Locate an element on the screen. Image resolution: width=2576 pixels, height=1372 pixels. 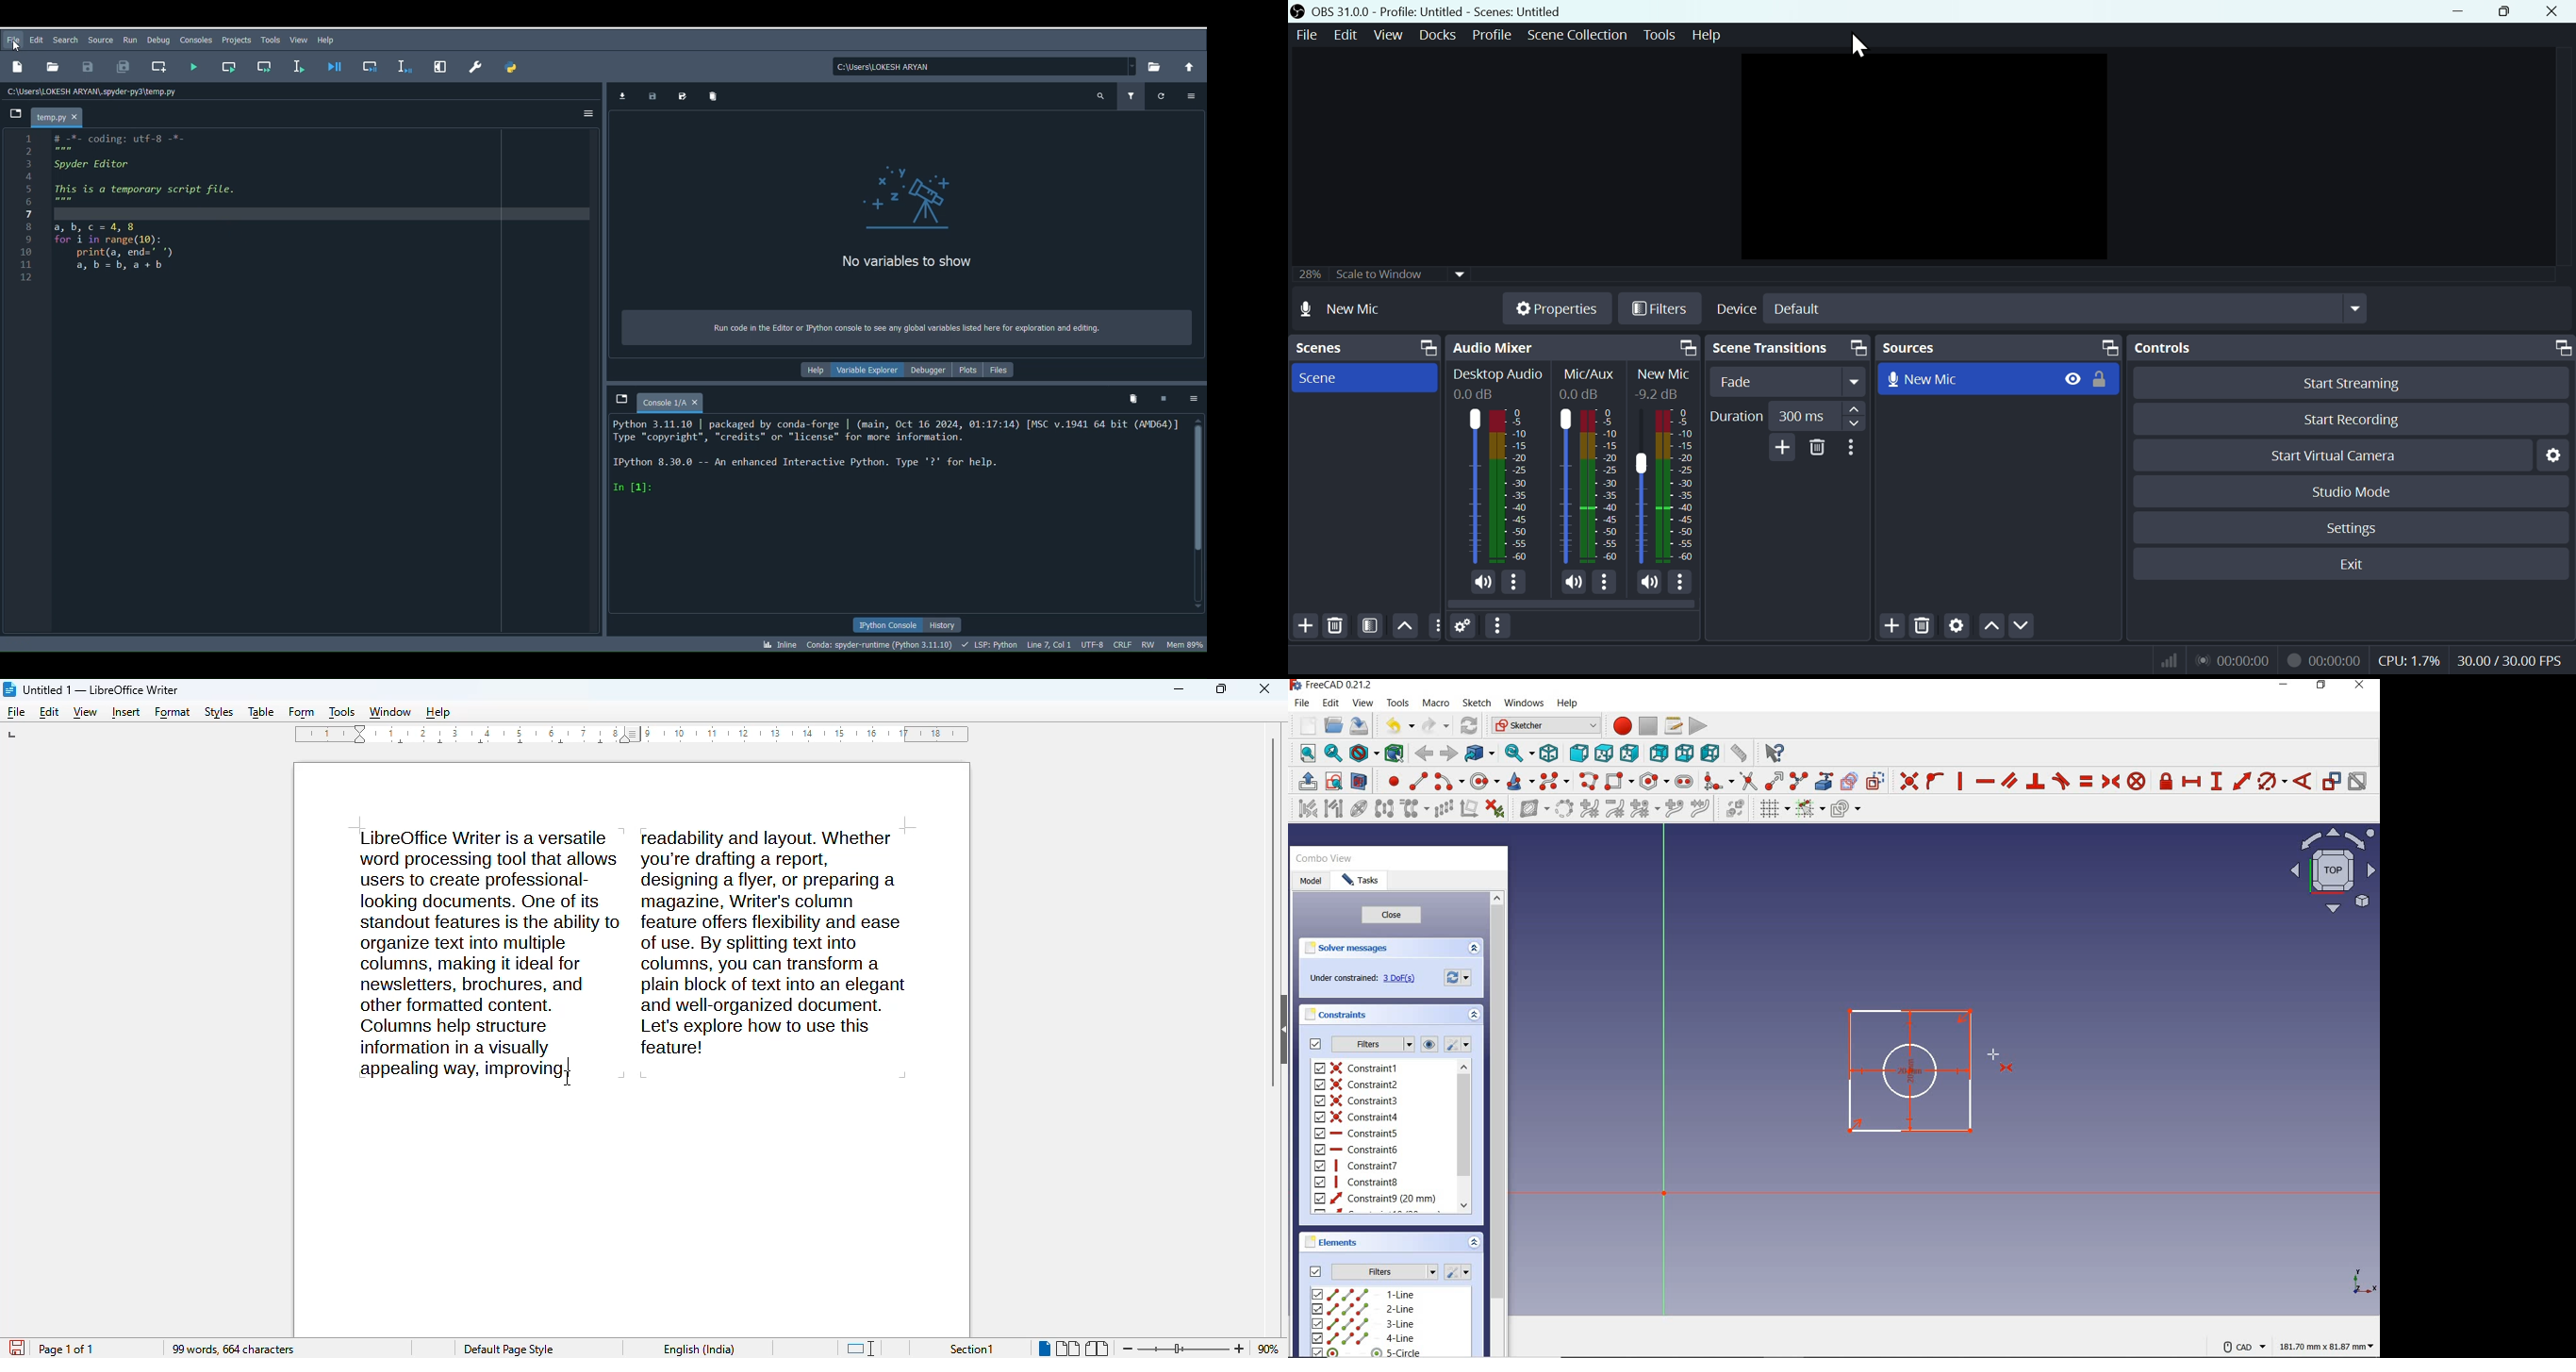
Scrollbar is located at coordinates (1194, 512).